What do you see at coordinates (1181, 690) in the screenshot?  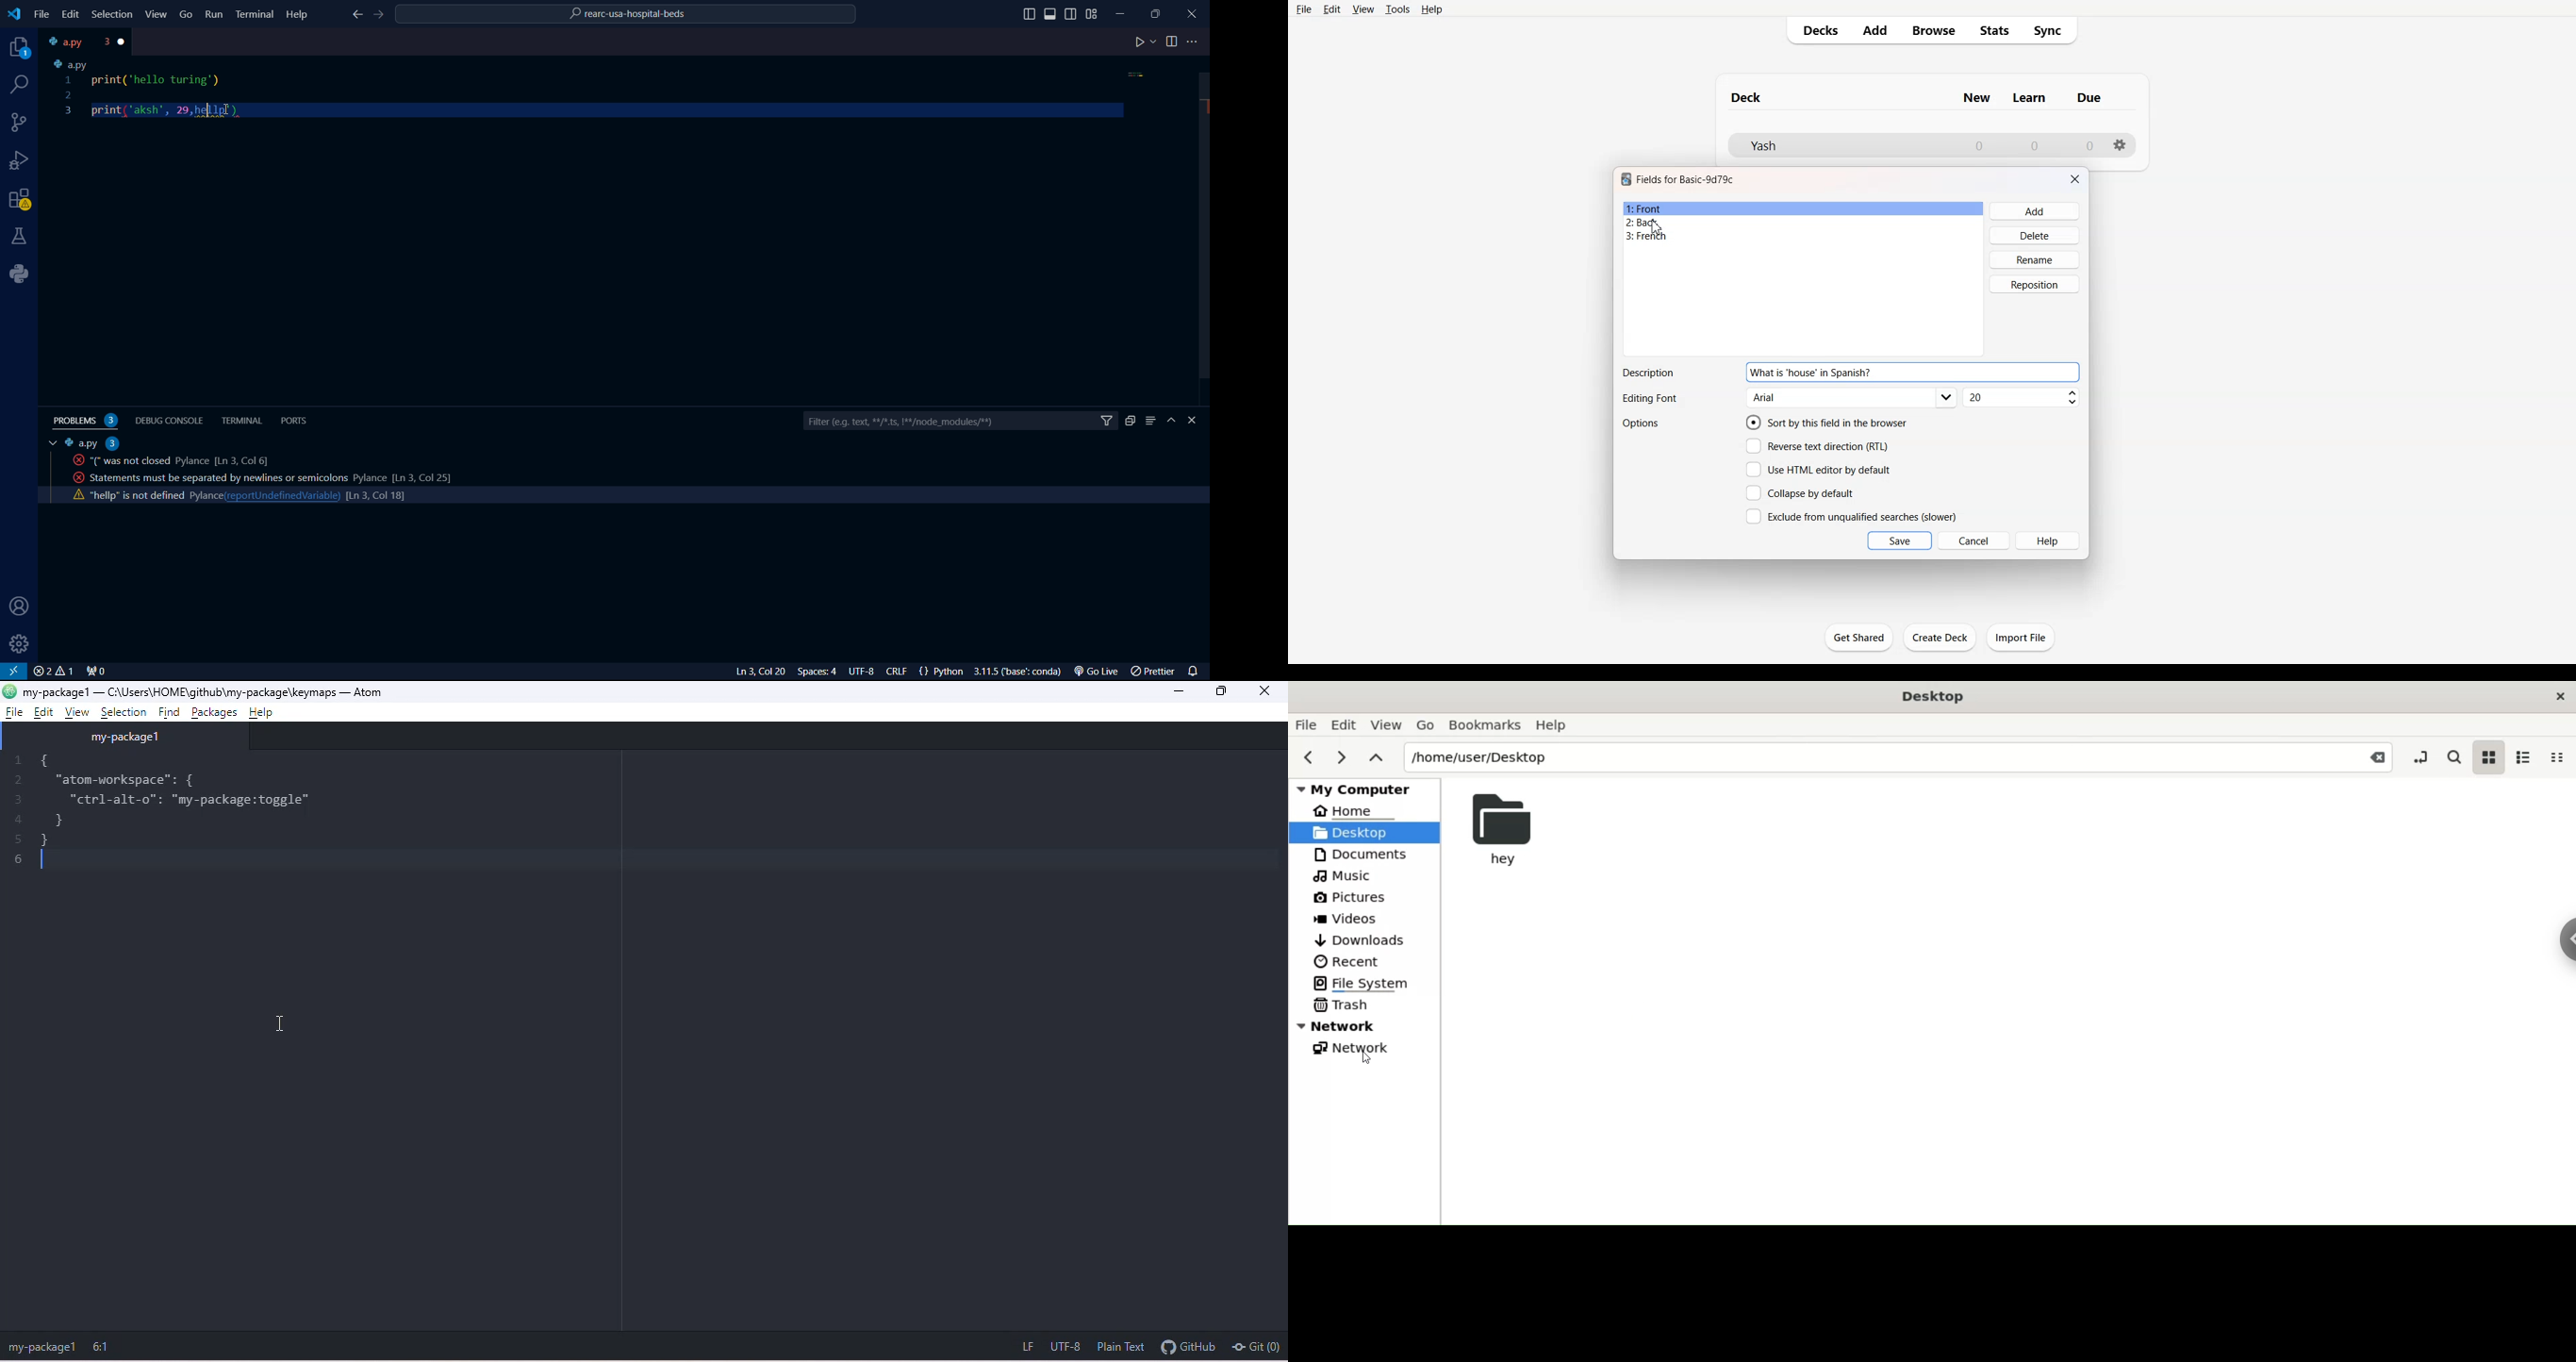 I see `minimize` at bounding box center [1181, 690].